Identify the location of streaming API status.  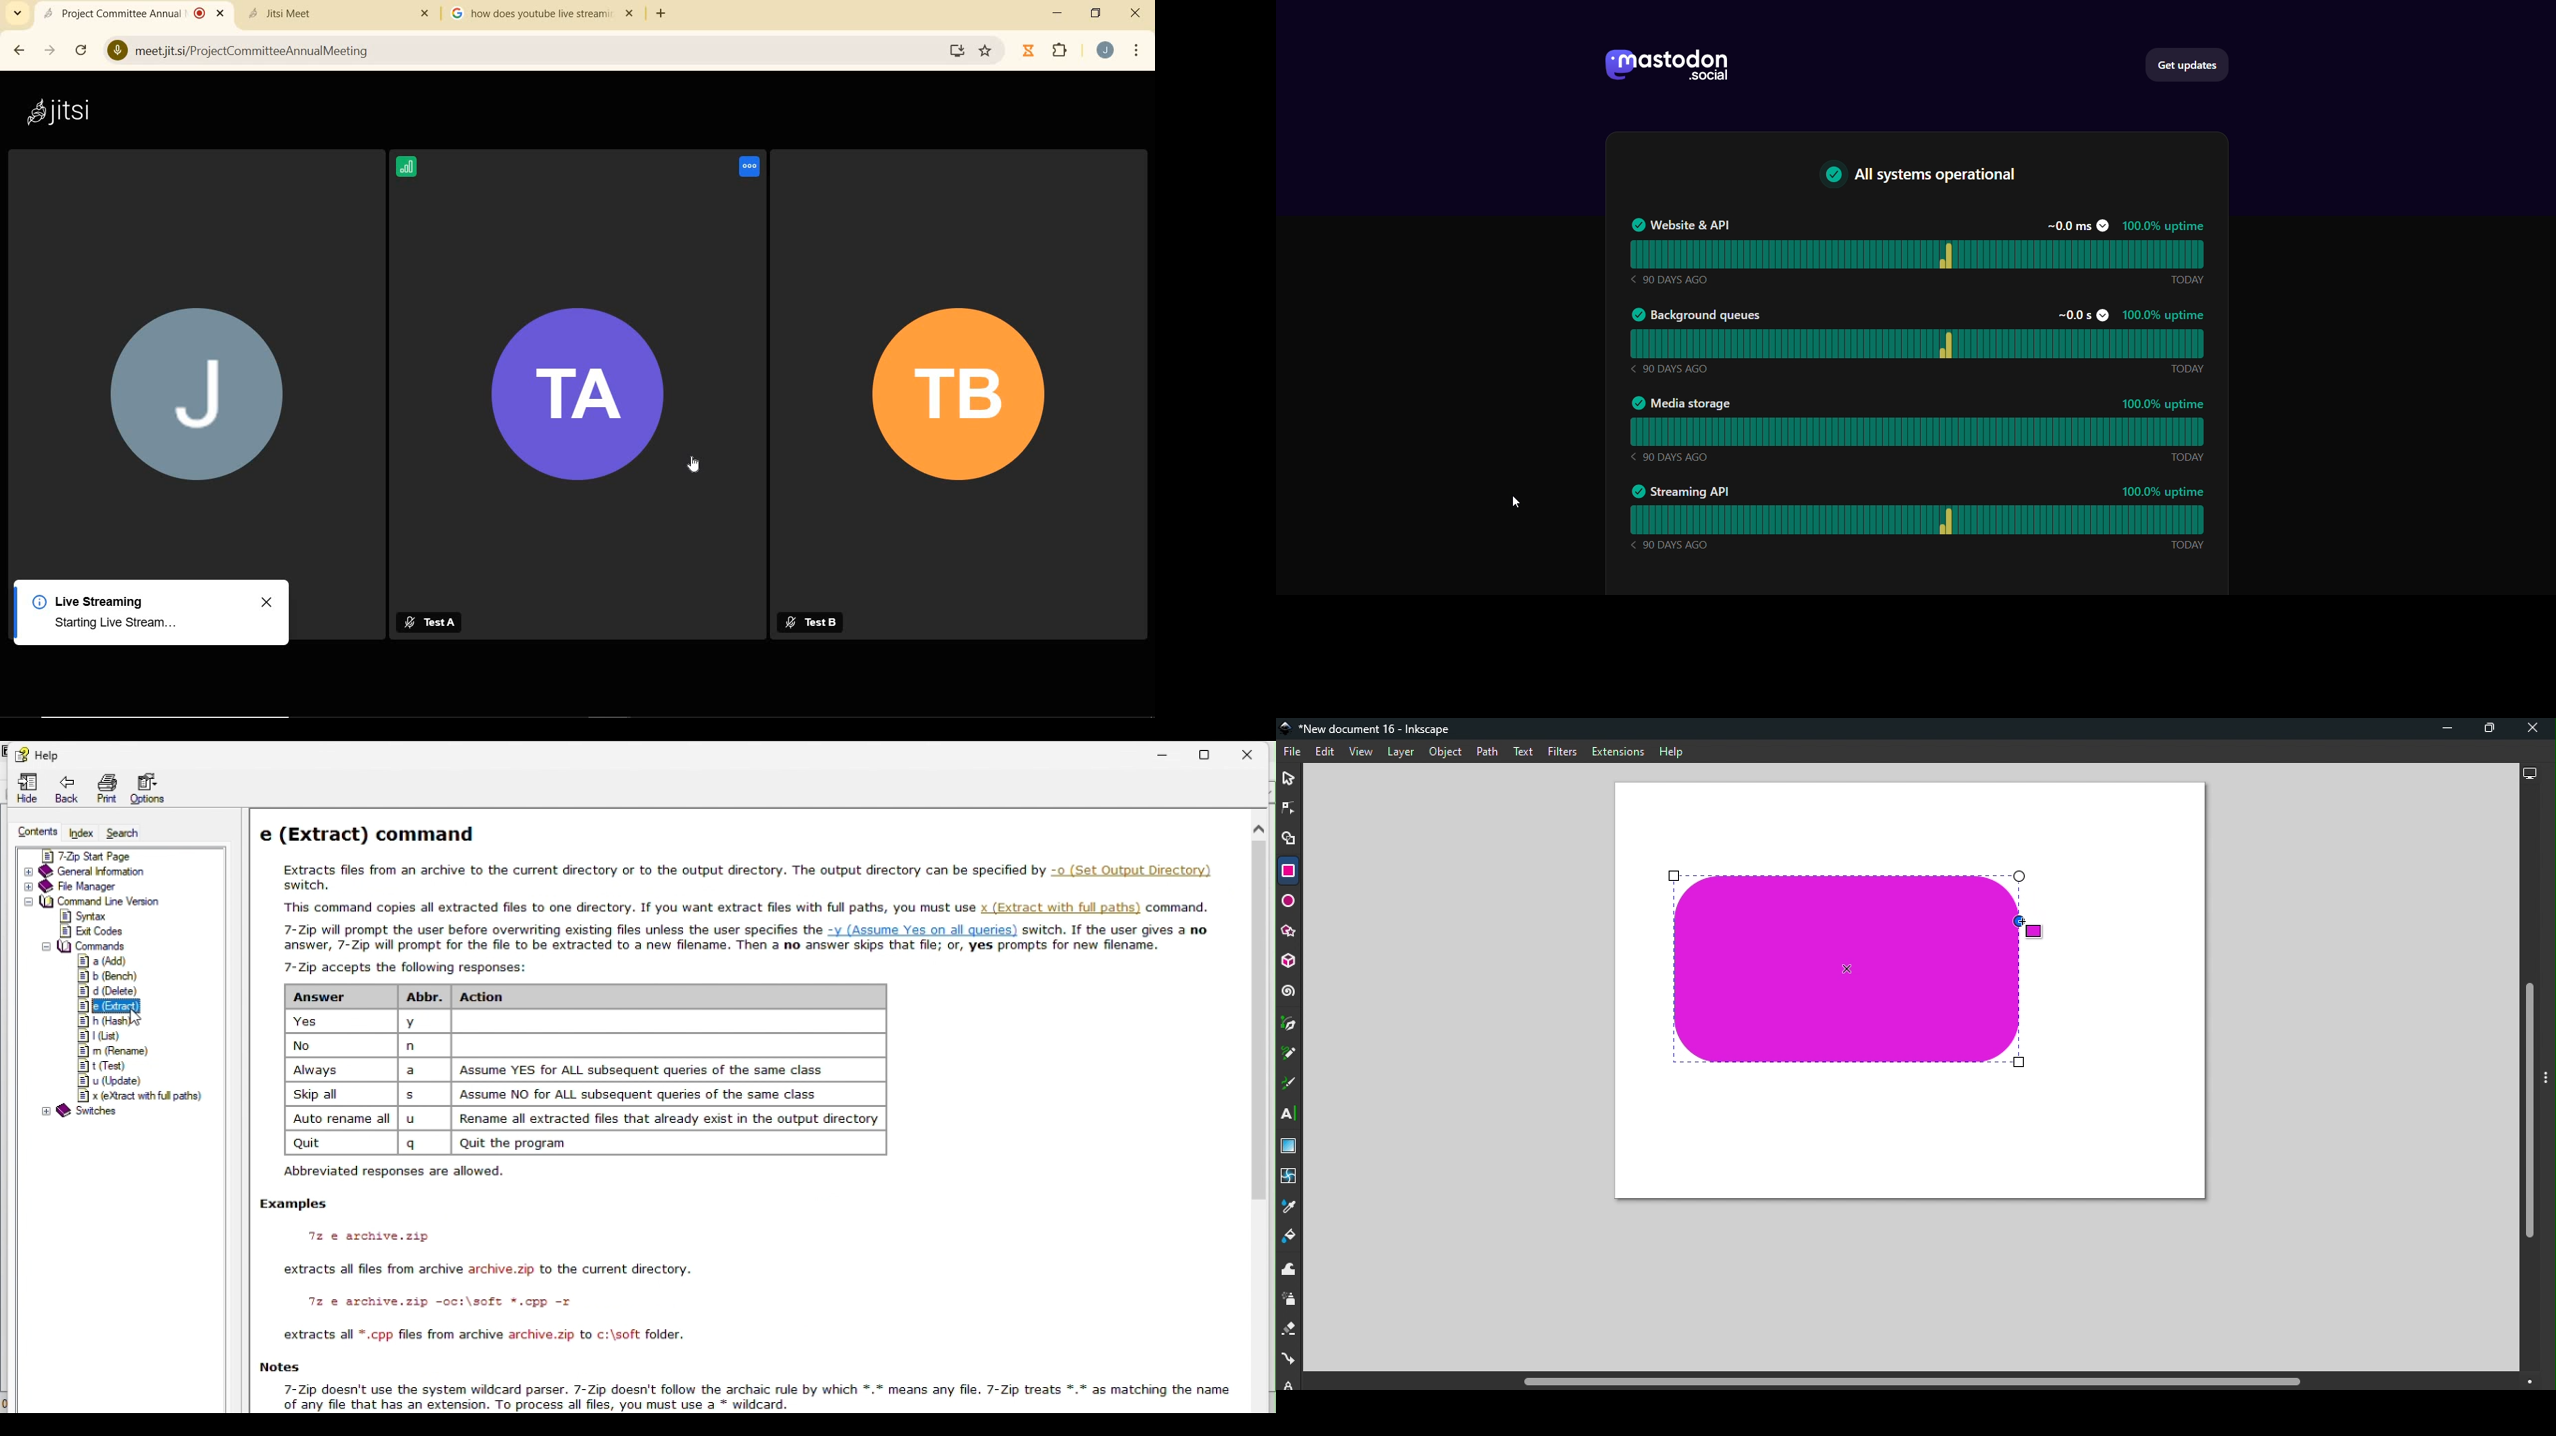
(1924, 519).